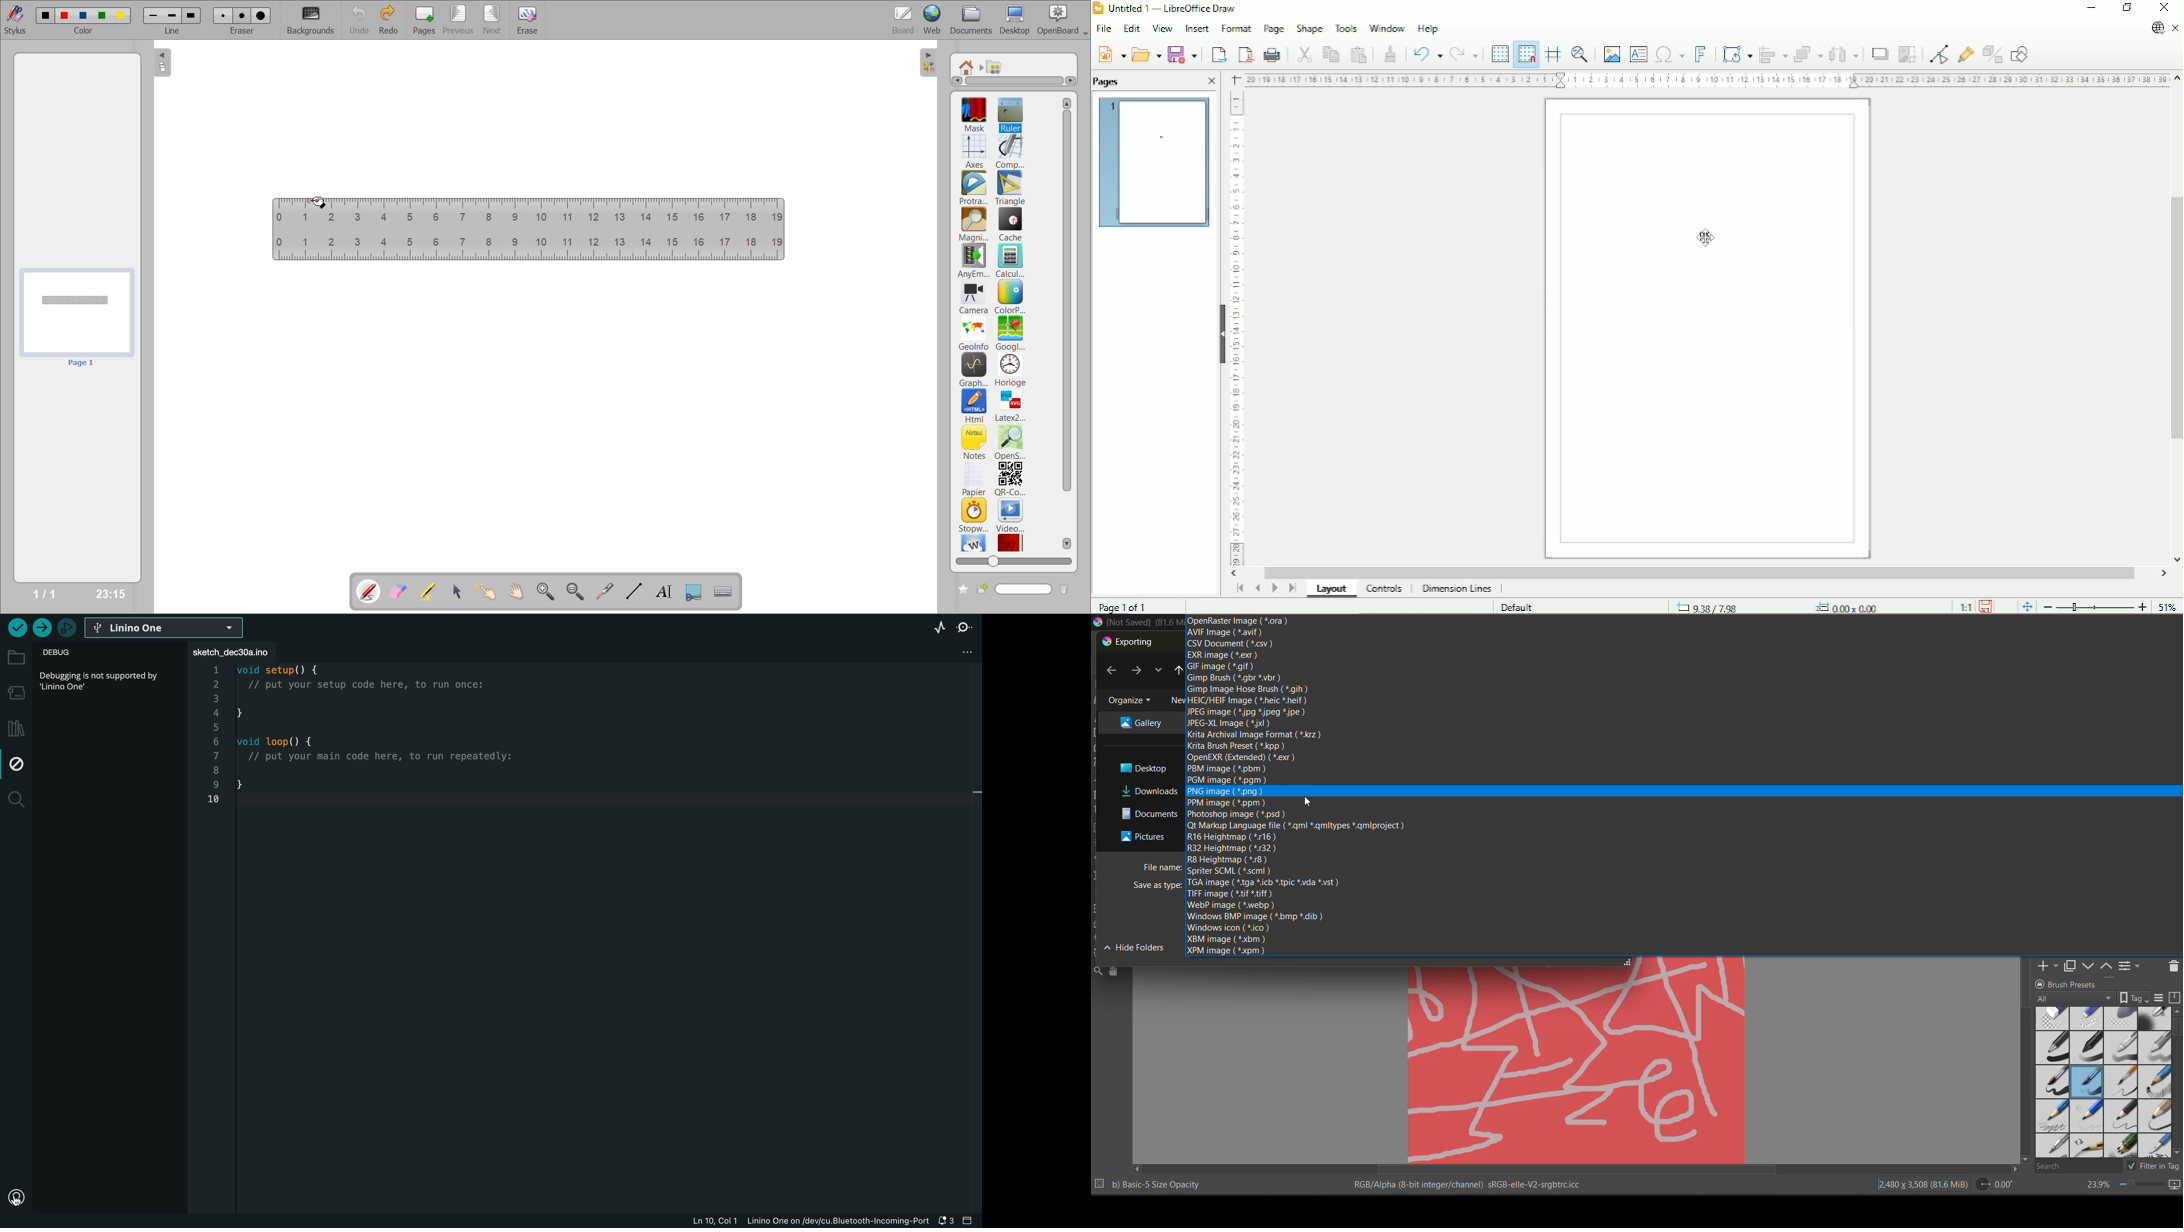 This screenshot has width=2184, height=1232. Describe the element at coordinates (1708, 606) in the screenshot. I see `9.38x7.98` at that location.